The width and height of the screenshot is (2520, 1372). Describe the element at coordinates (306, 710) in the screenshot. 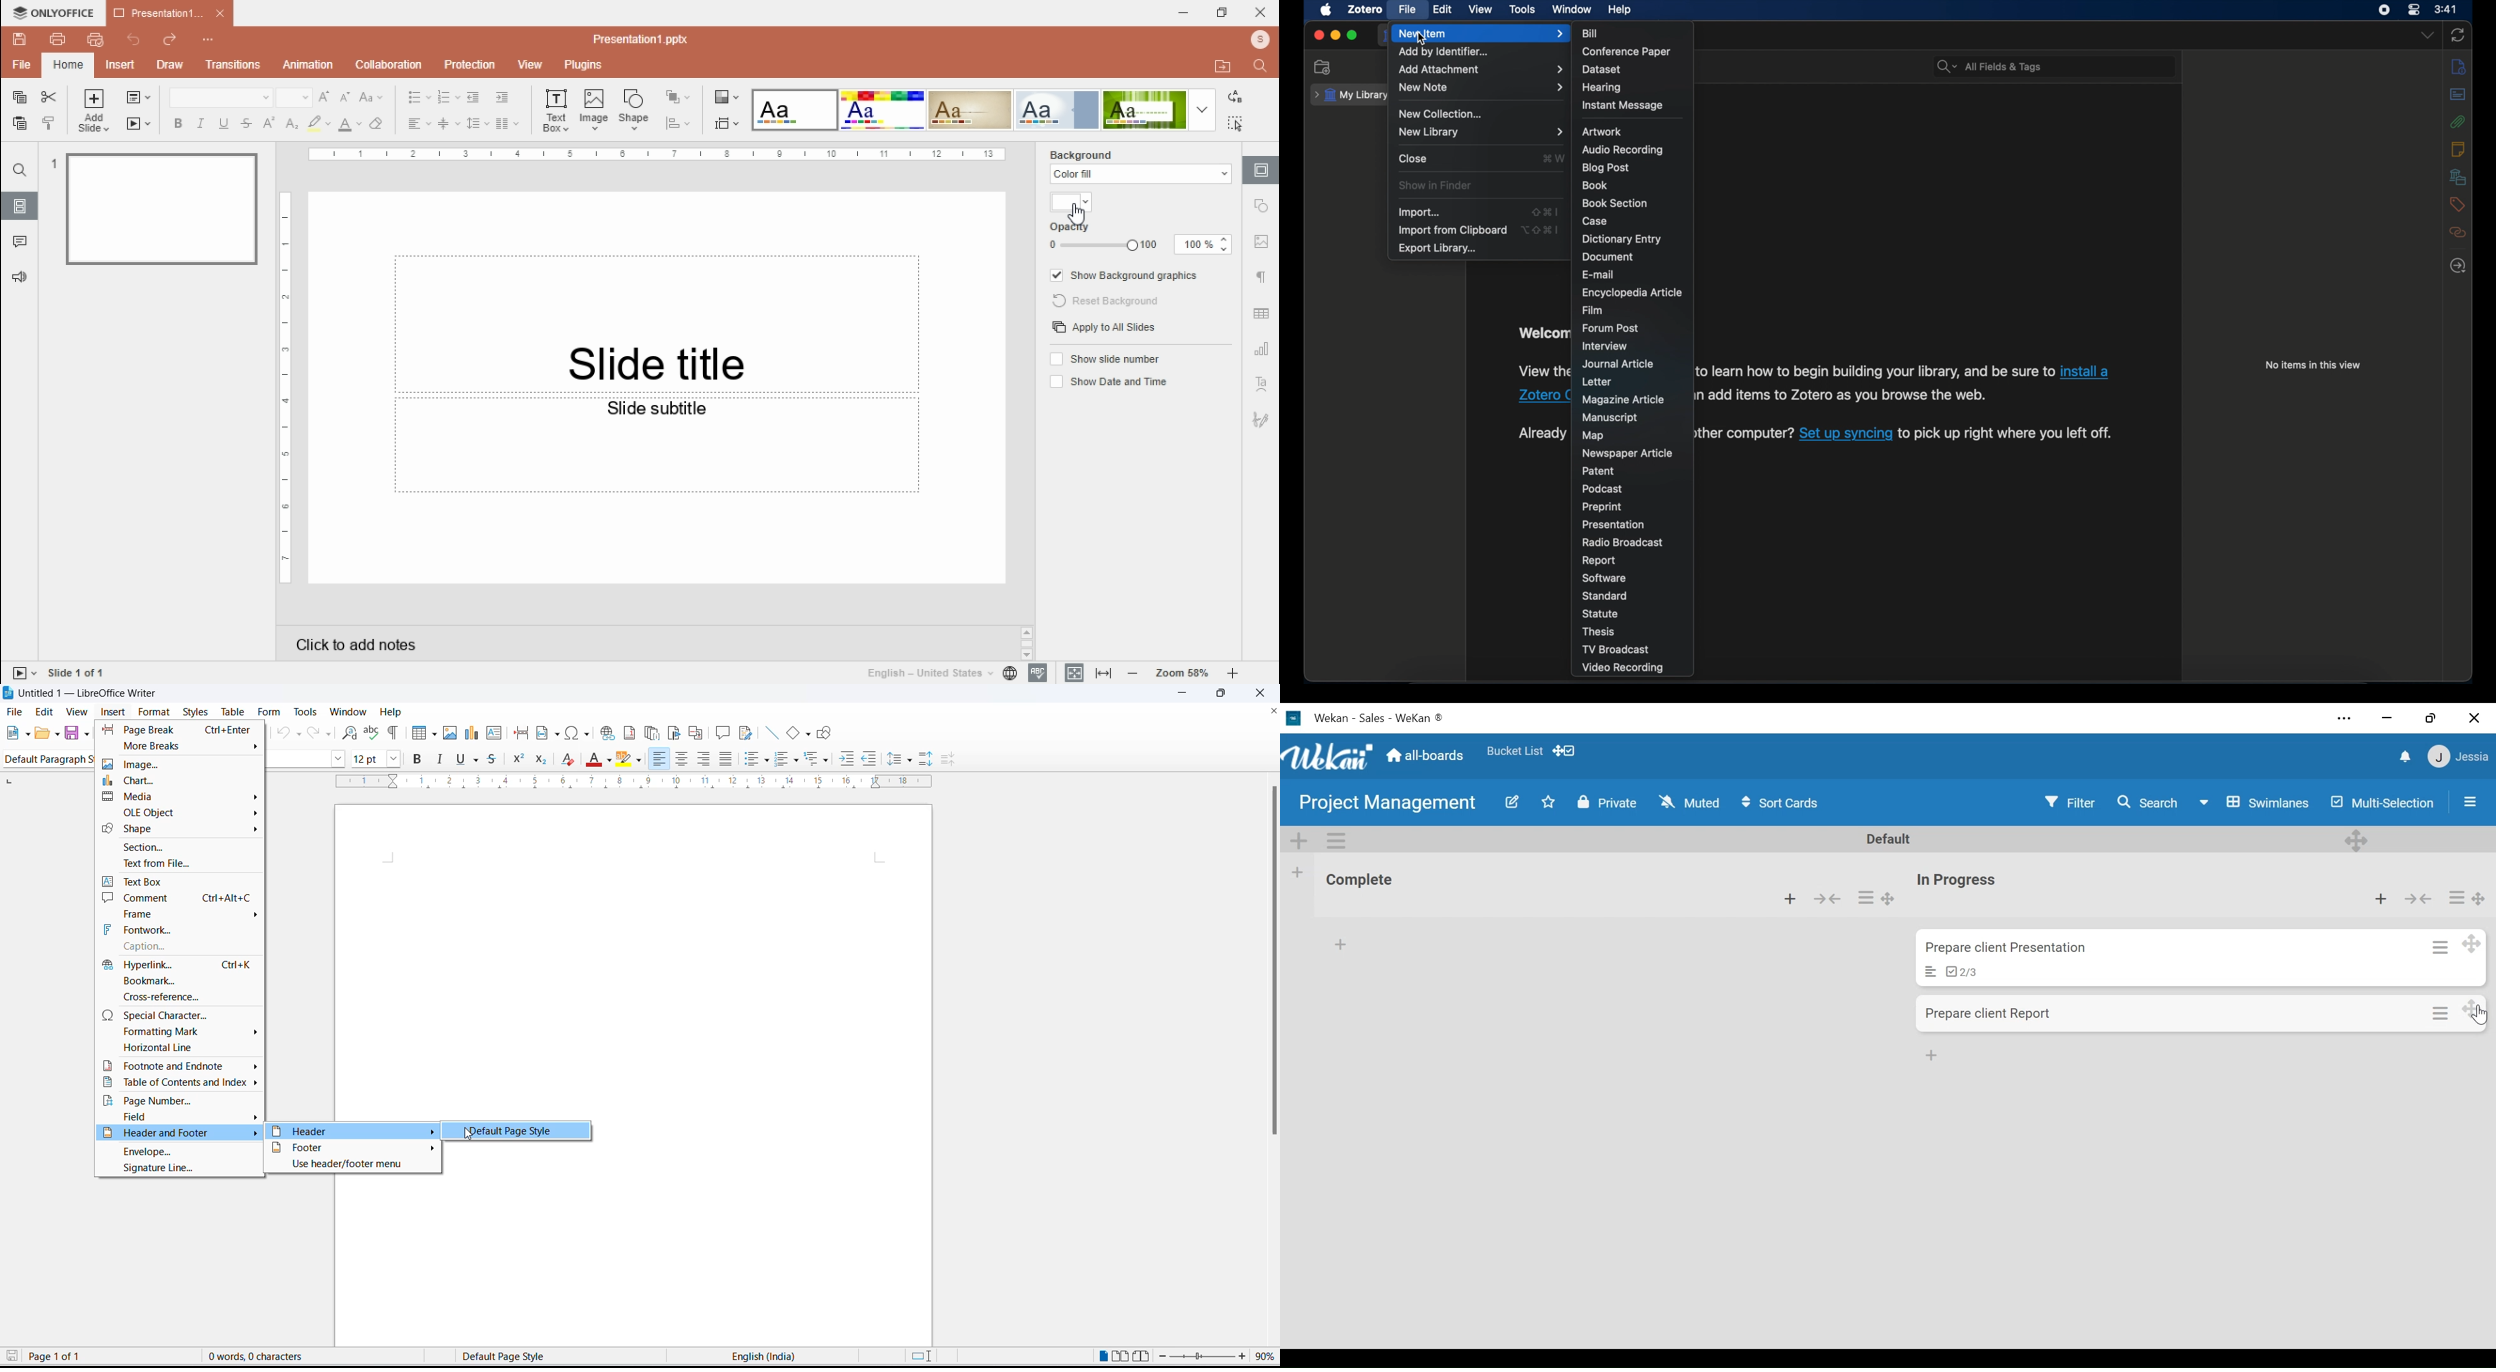

I see `tools` at that location.